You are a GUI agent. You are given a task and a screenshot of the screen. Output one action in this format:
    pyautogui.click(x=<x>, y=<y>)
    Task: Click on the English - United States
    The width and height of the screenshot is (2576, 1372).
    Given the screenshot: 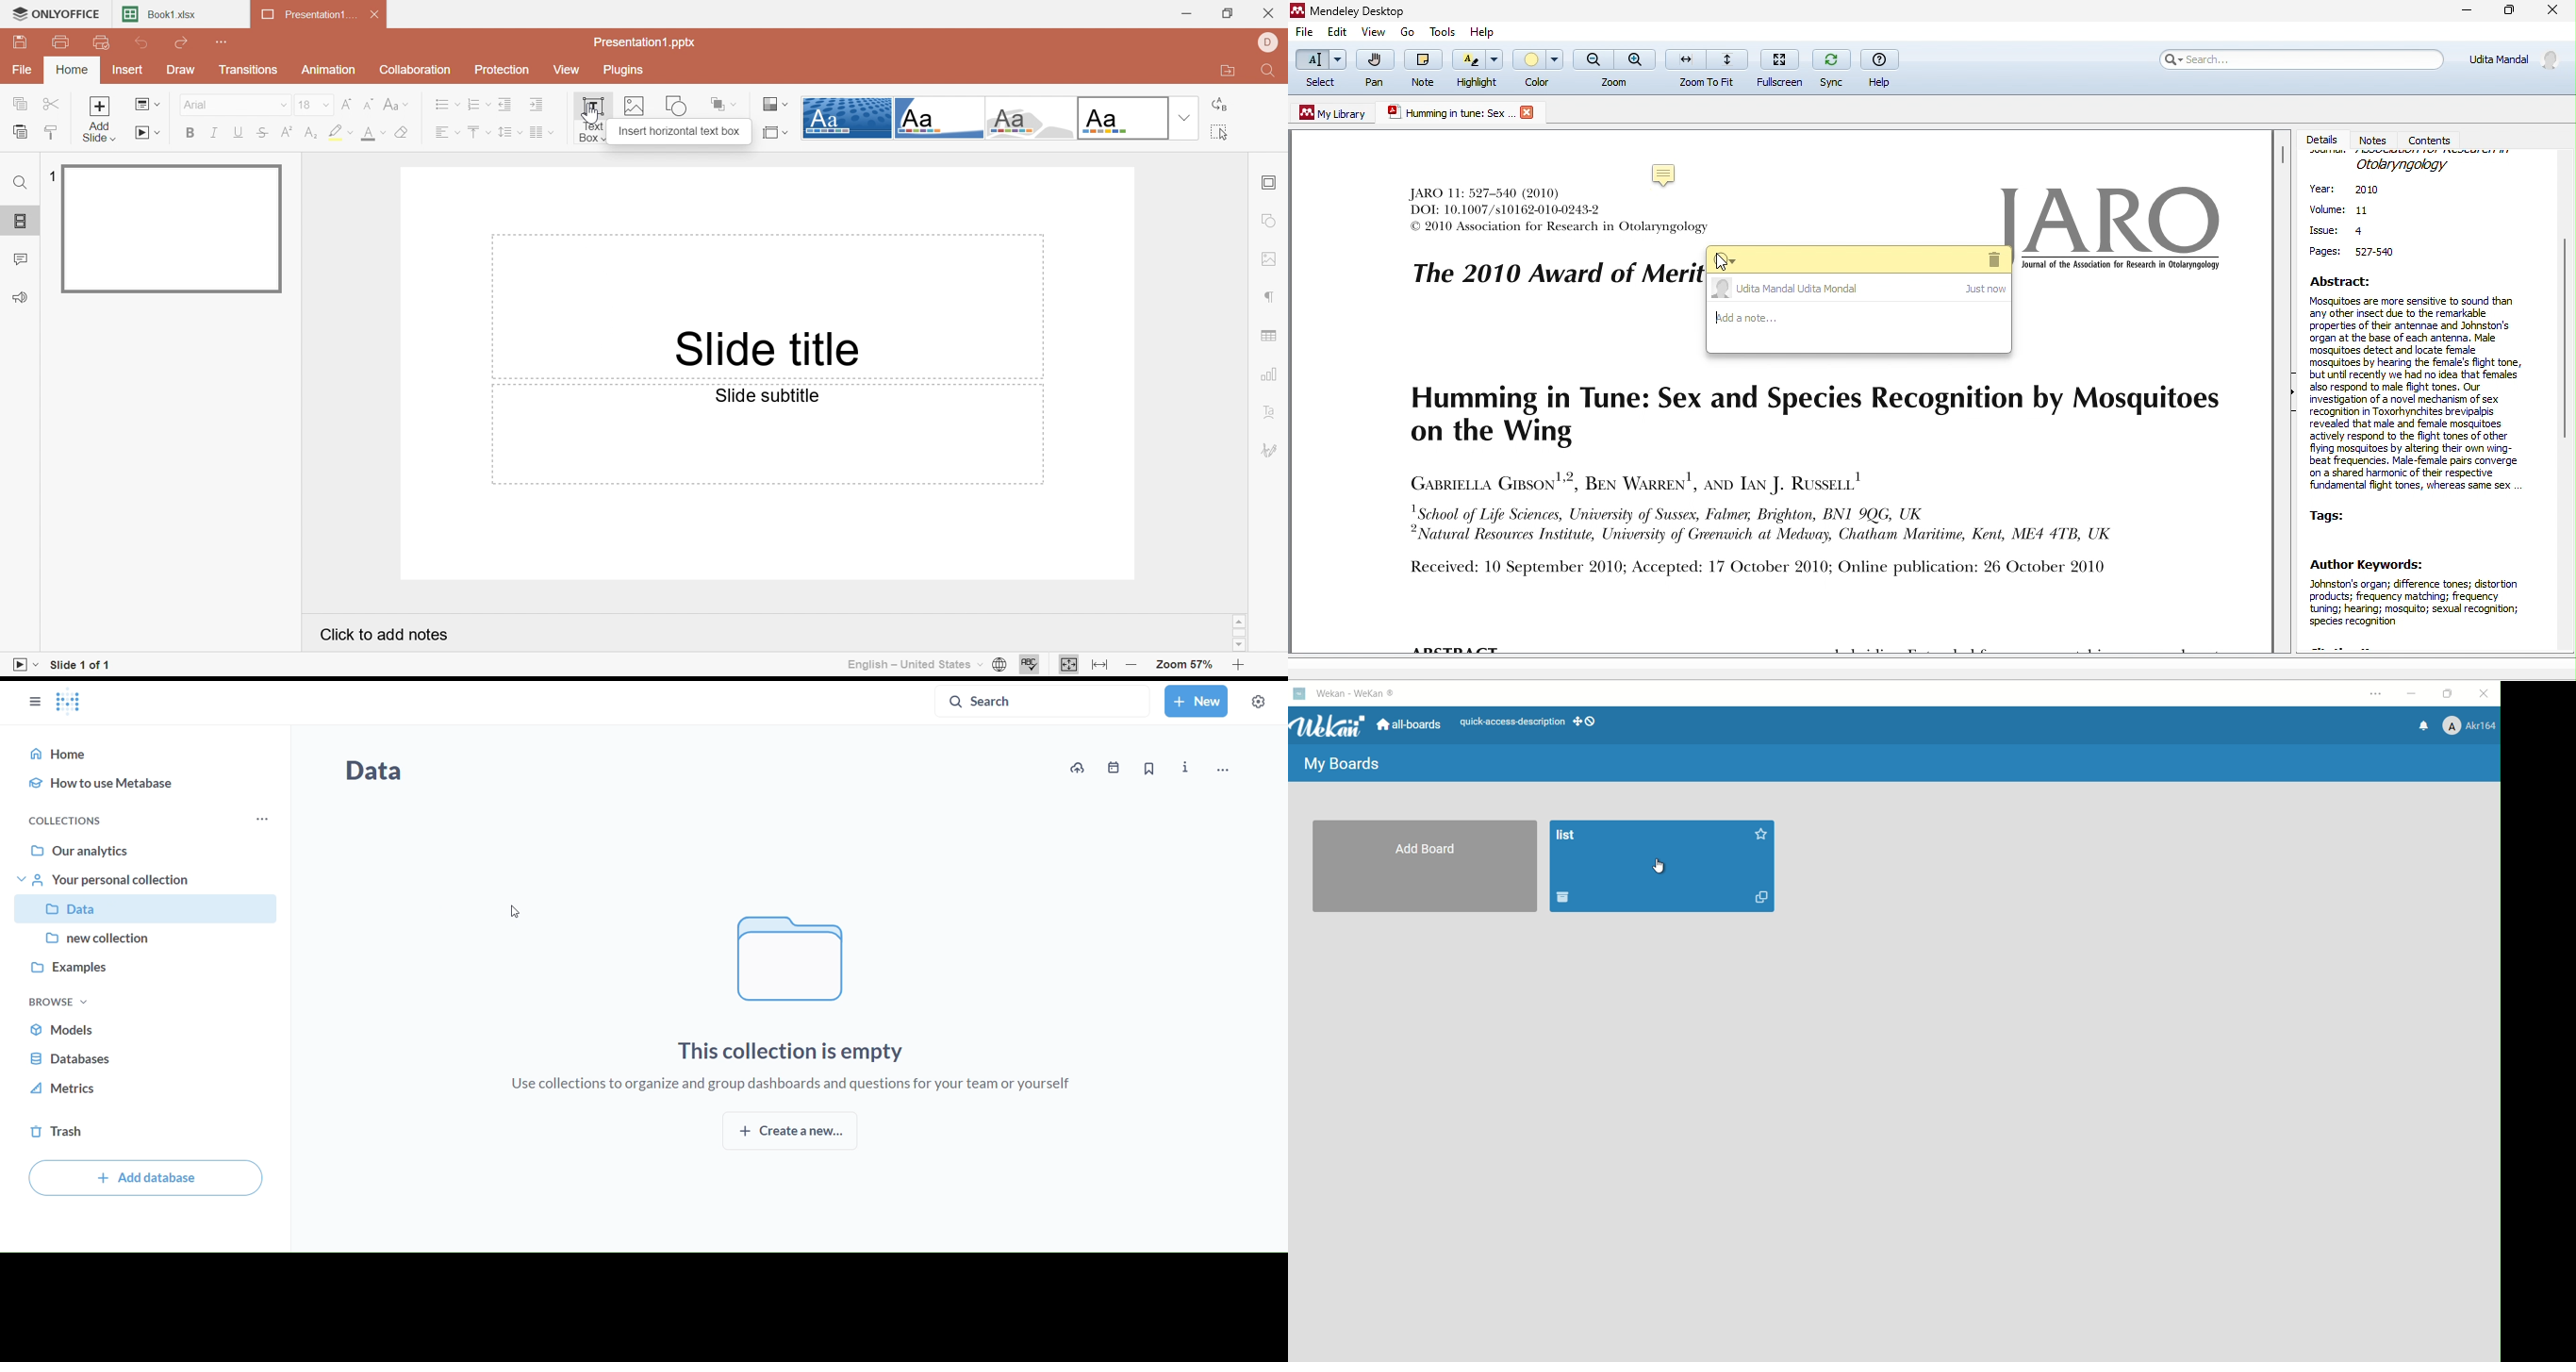 What is the action you would take?
    pyautogui.click(x=914, y=667)
    